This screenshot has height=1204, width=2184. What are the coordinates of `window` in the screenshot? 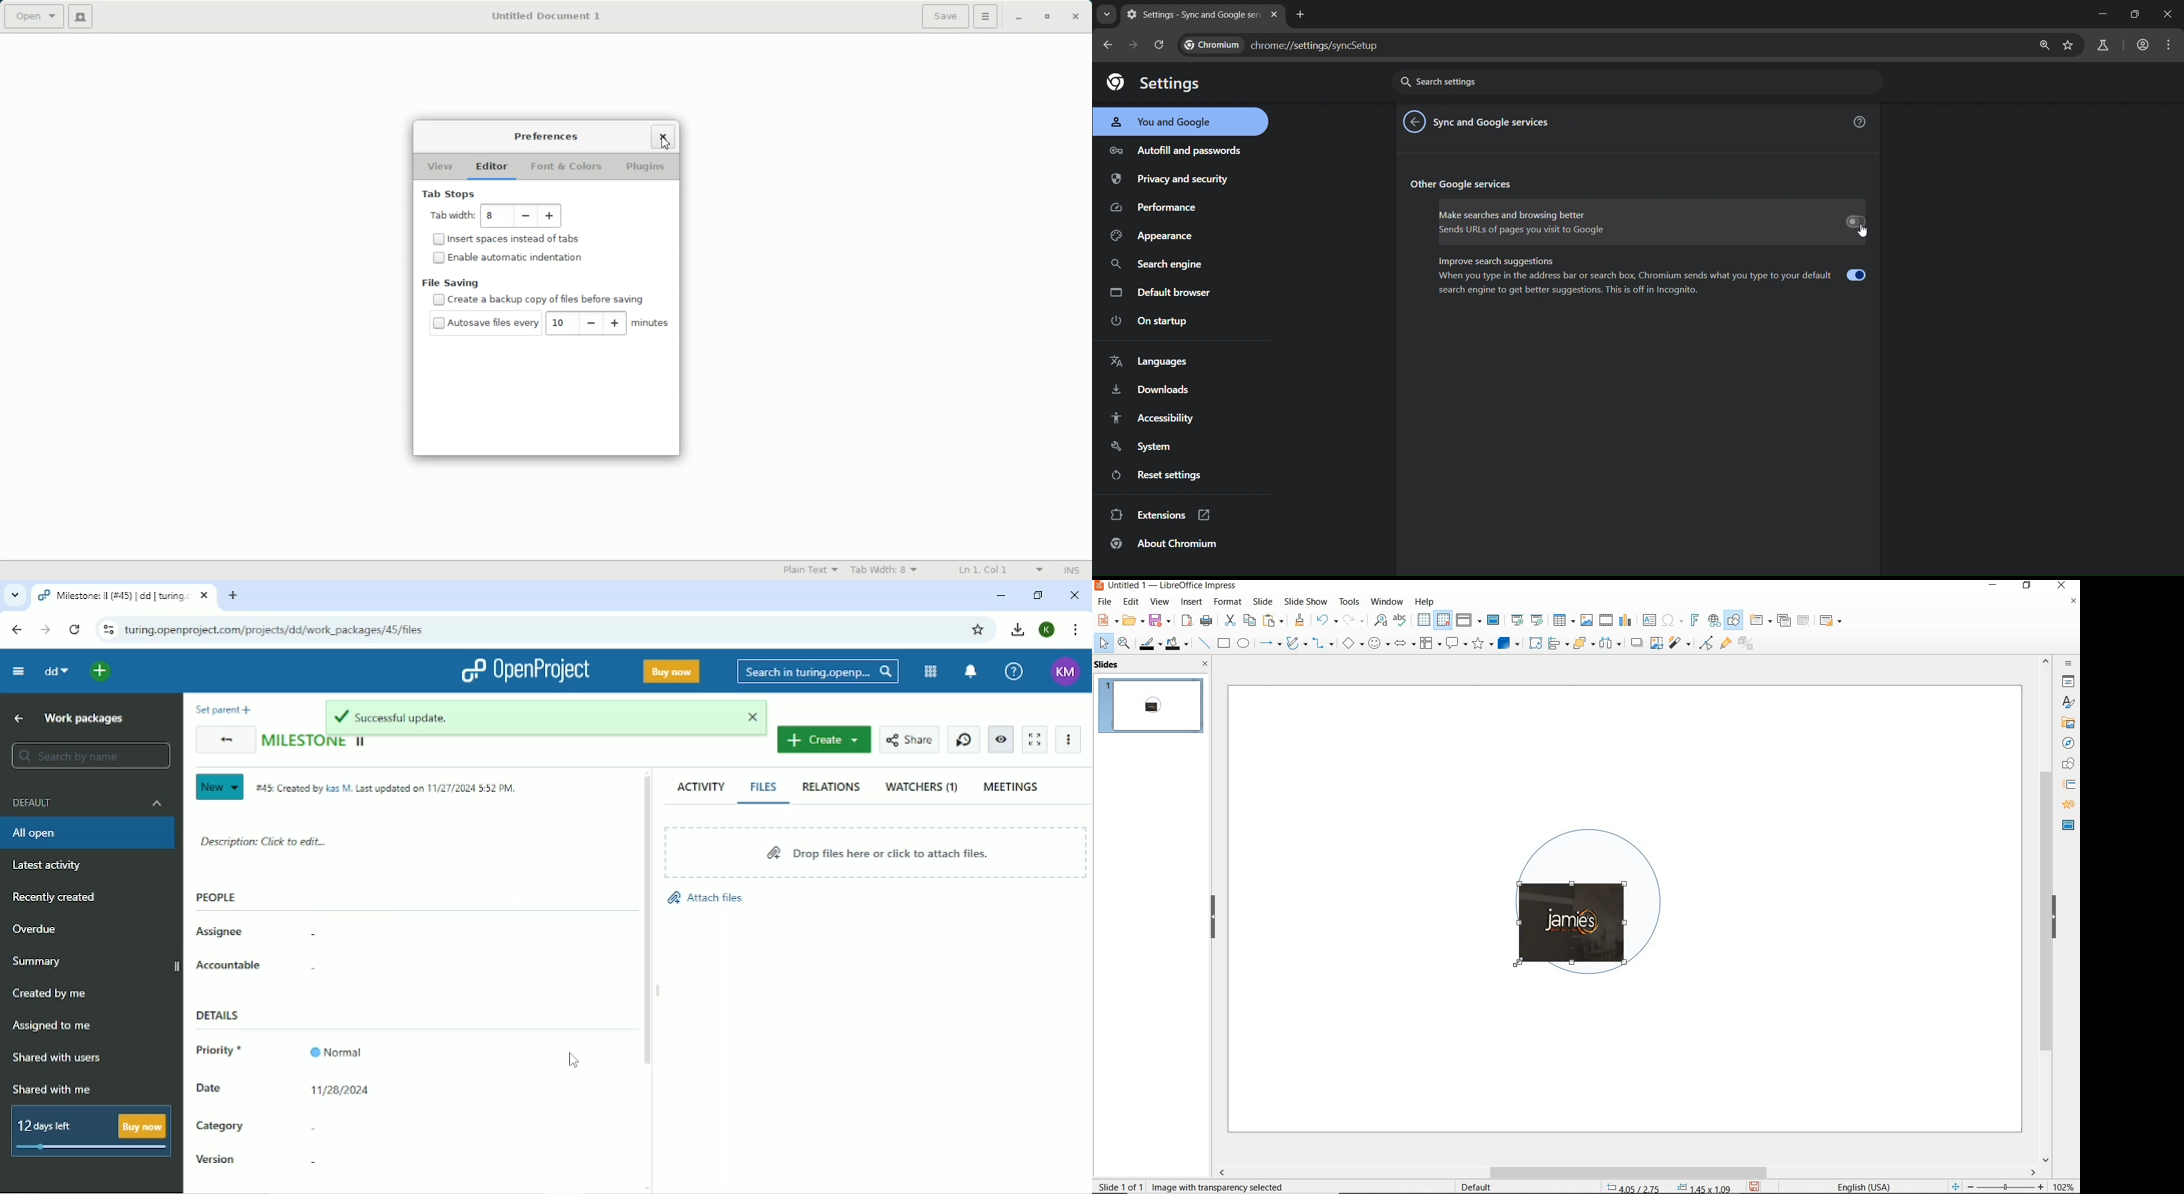 It's located at (1387, 601).